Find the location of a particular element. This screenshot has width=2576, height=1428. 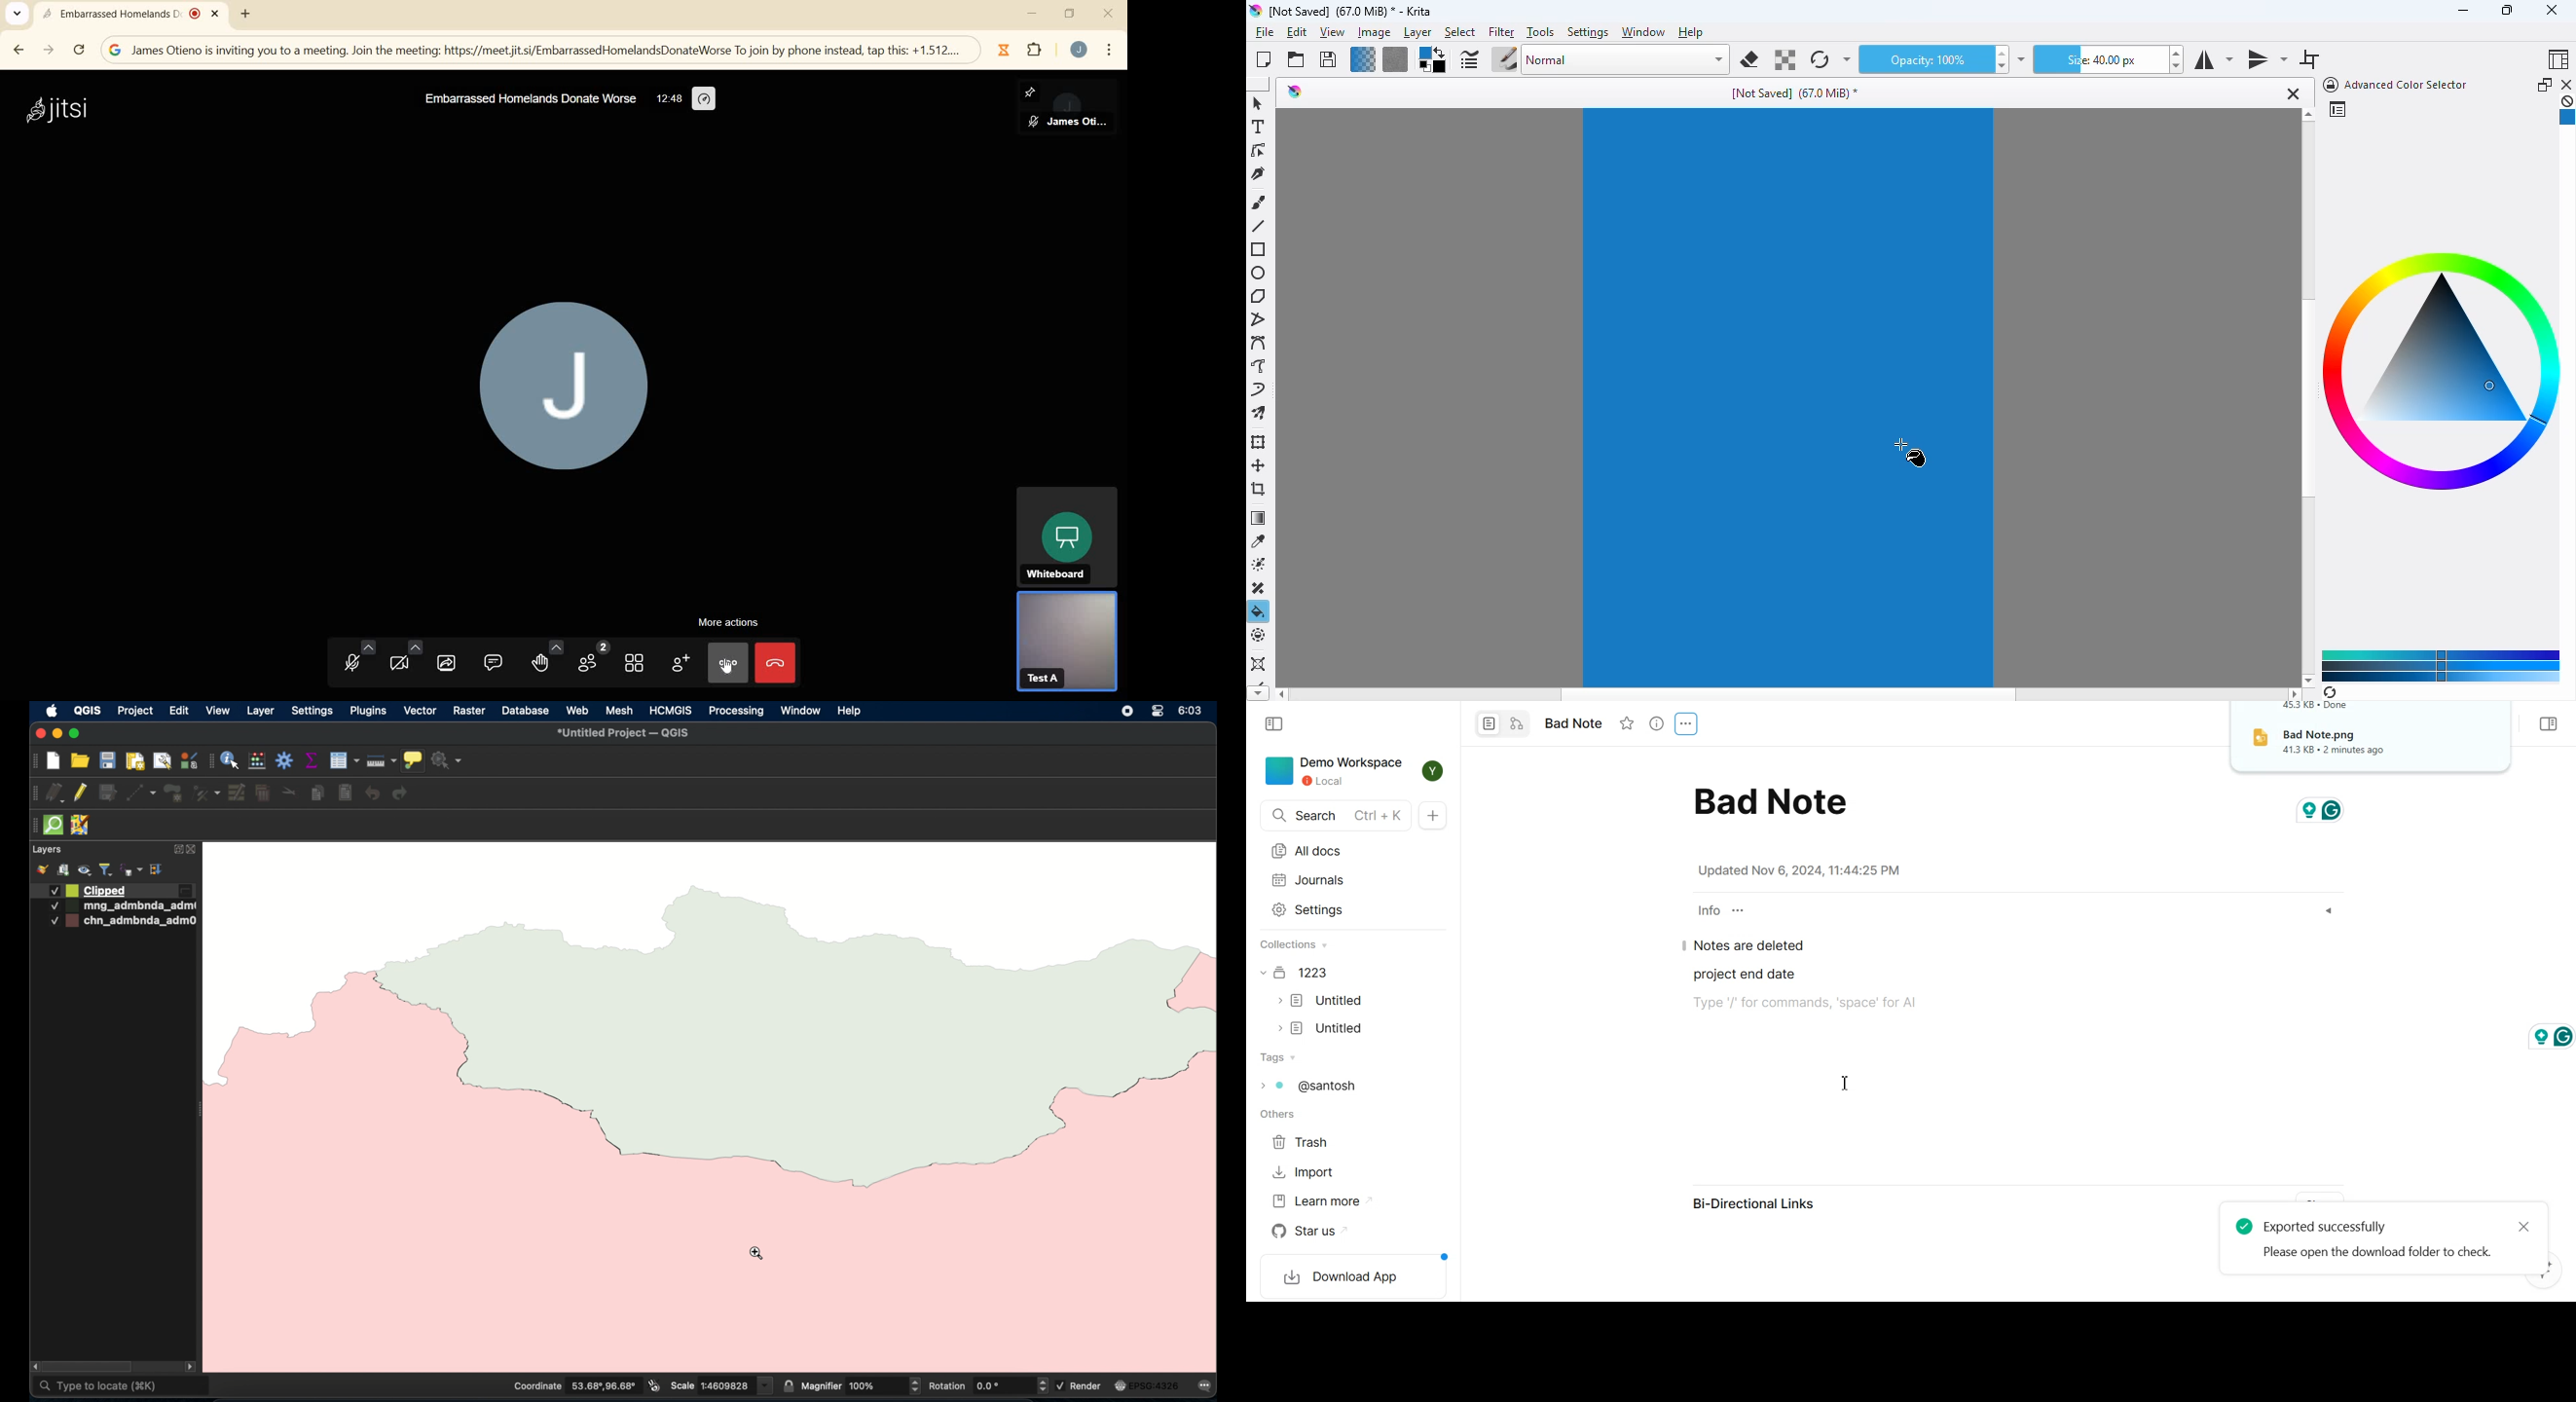

settings is located at coordinates (312, 712).